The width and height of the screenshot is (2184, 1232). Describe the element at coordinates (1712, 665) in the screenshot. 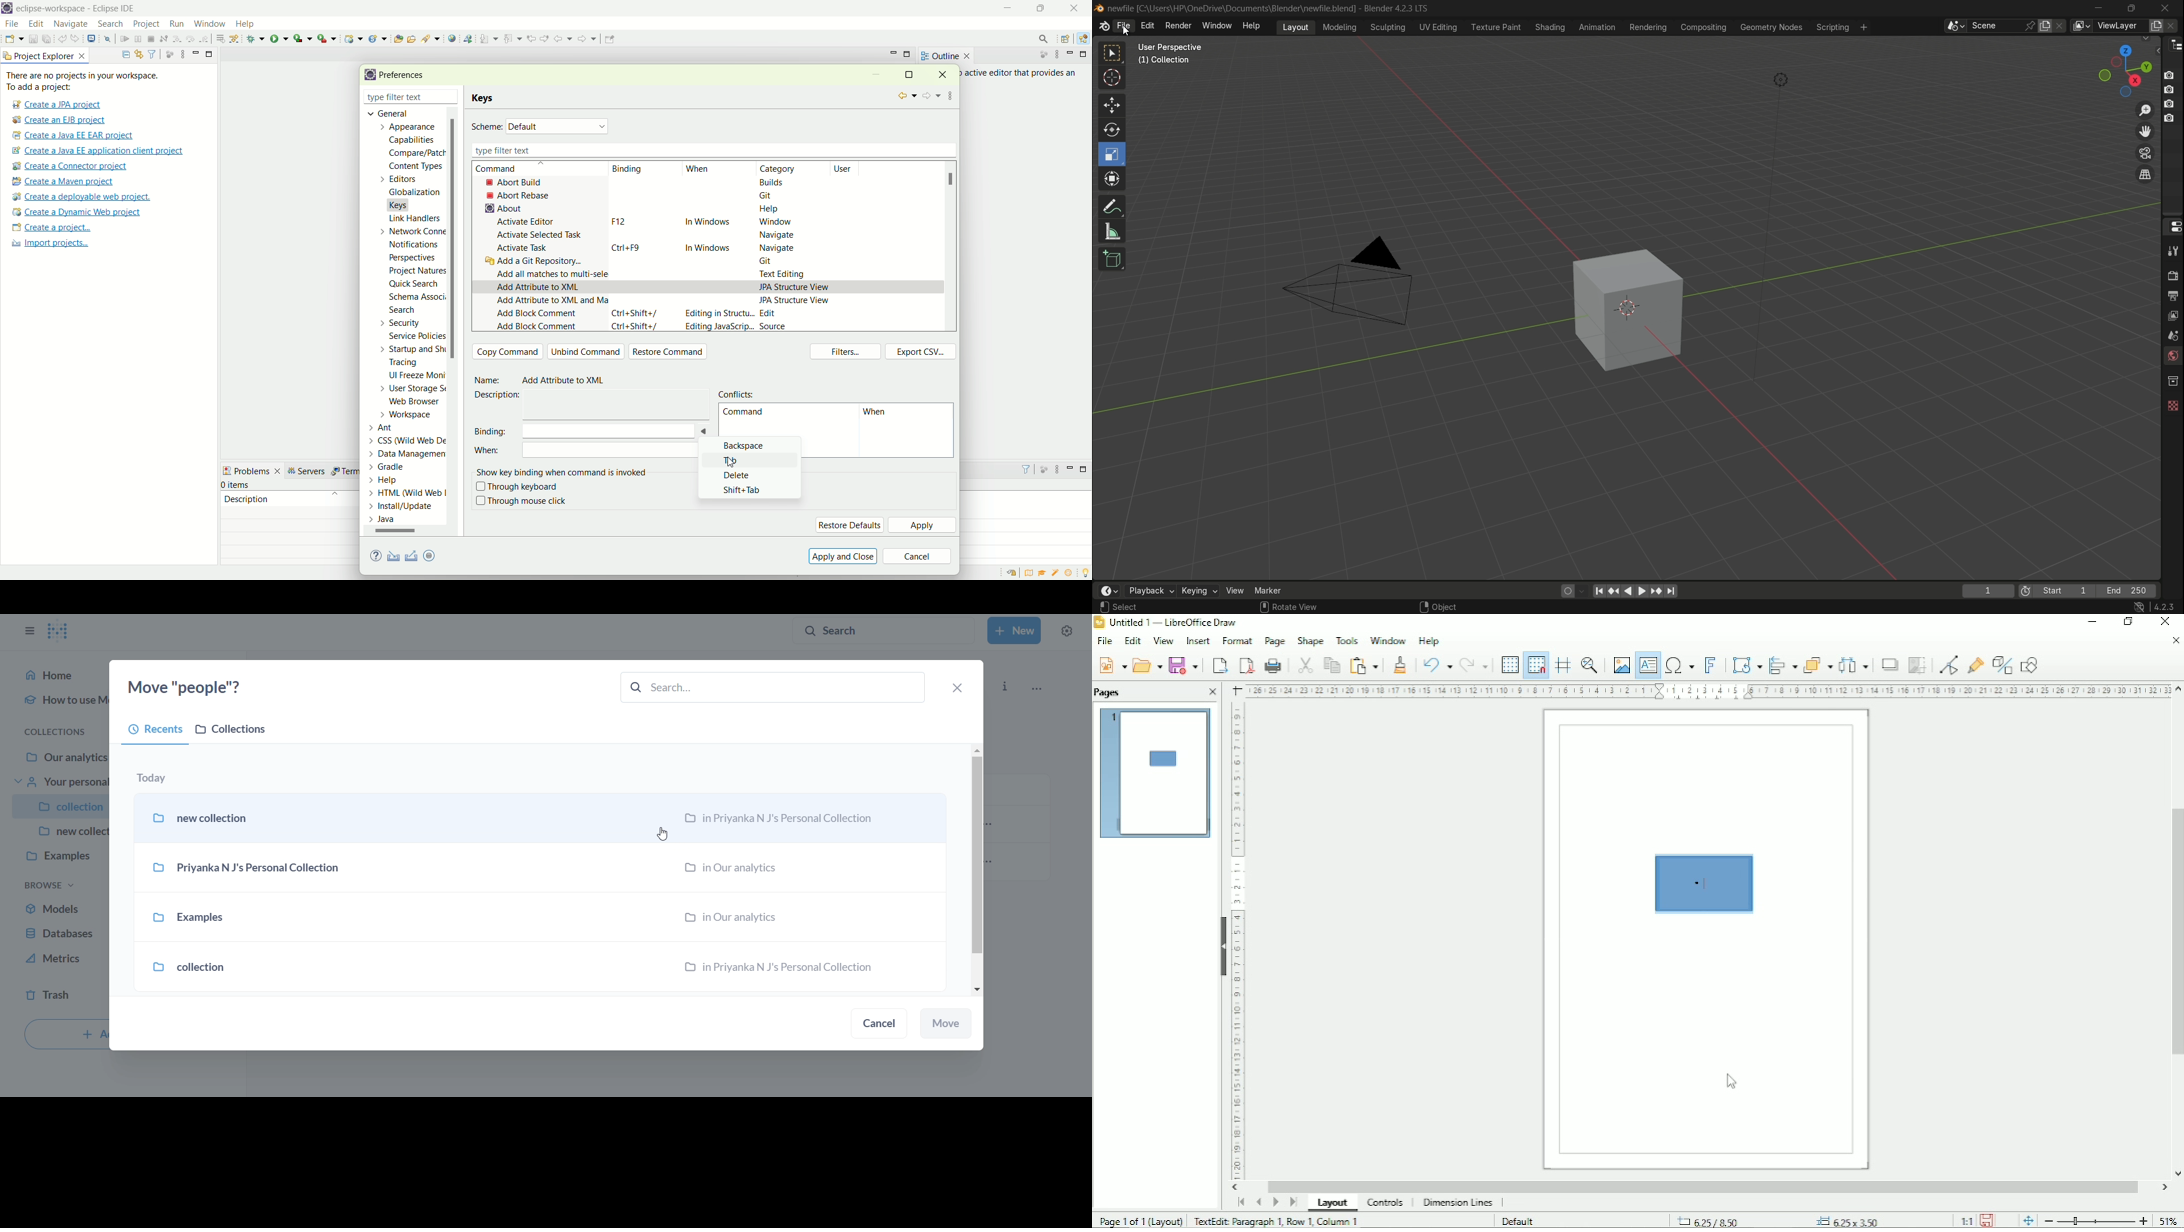

I see `Insert fontwork text` at that location.